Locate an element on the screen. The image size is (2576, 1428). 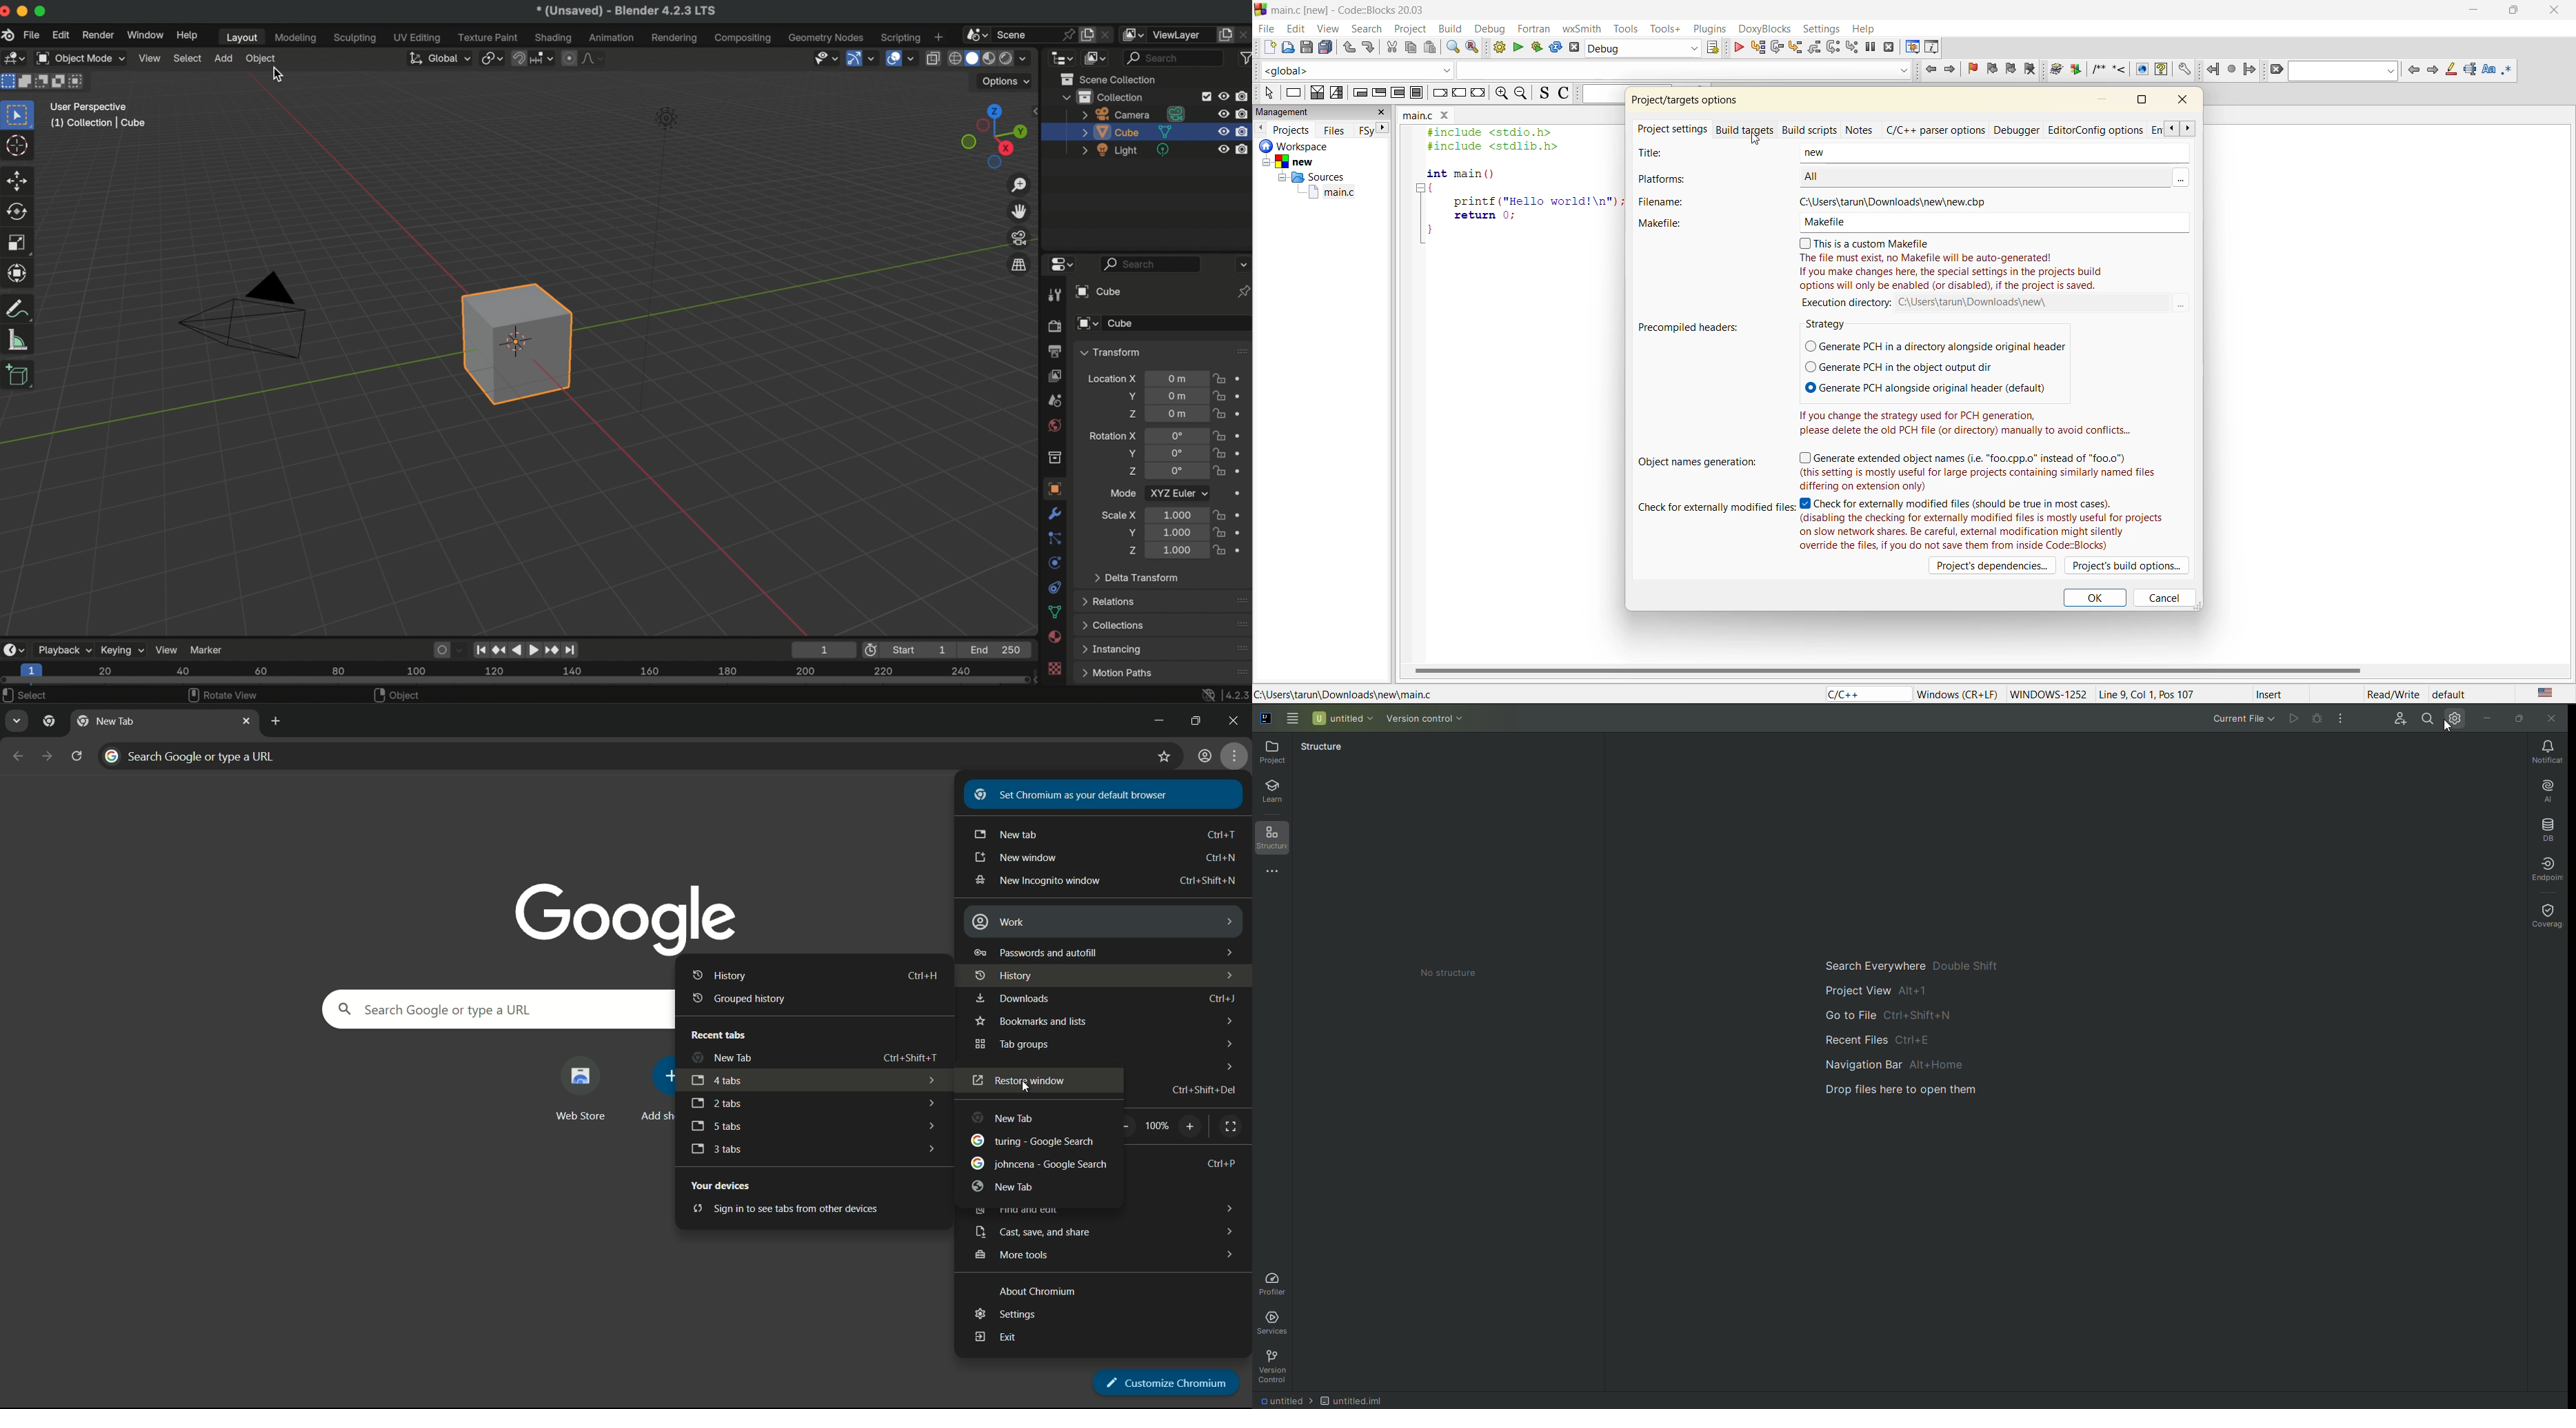
XYZ Euler is located at coordinates (1178, 492).